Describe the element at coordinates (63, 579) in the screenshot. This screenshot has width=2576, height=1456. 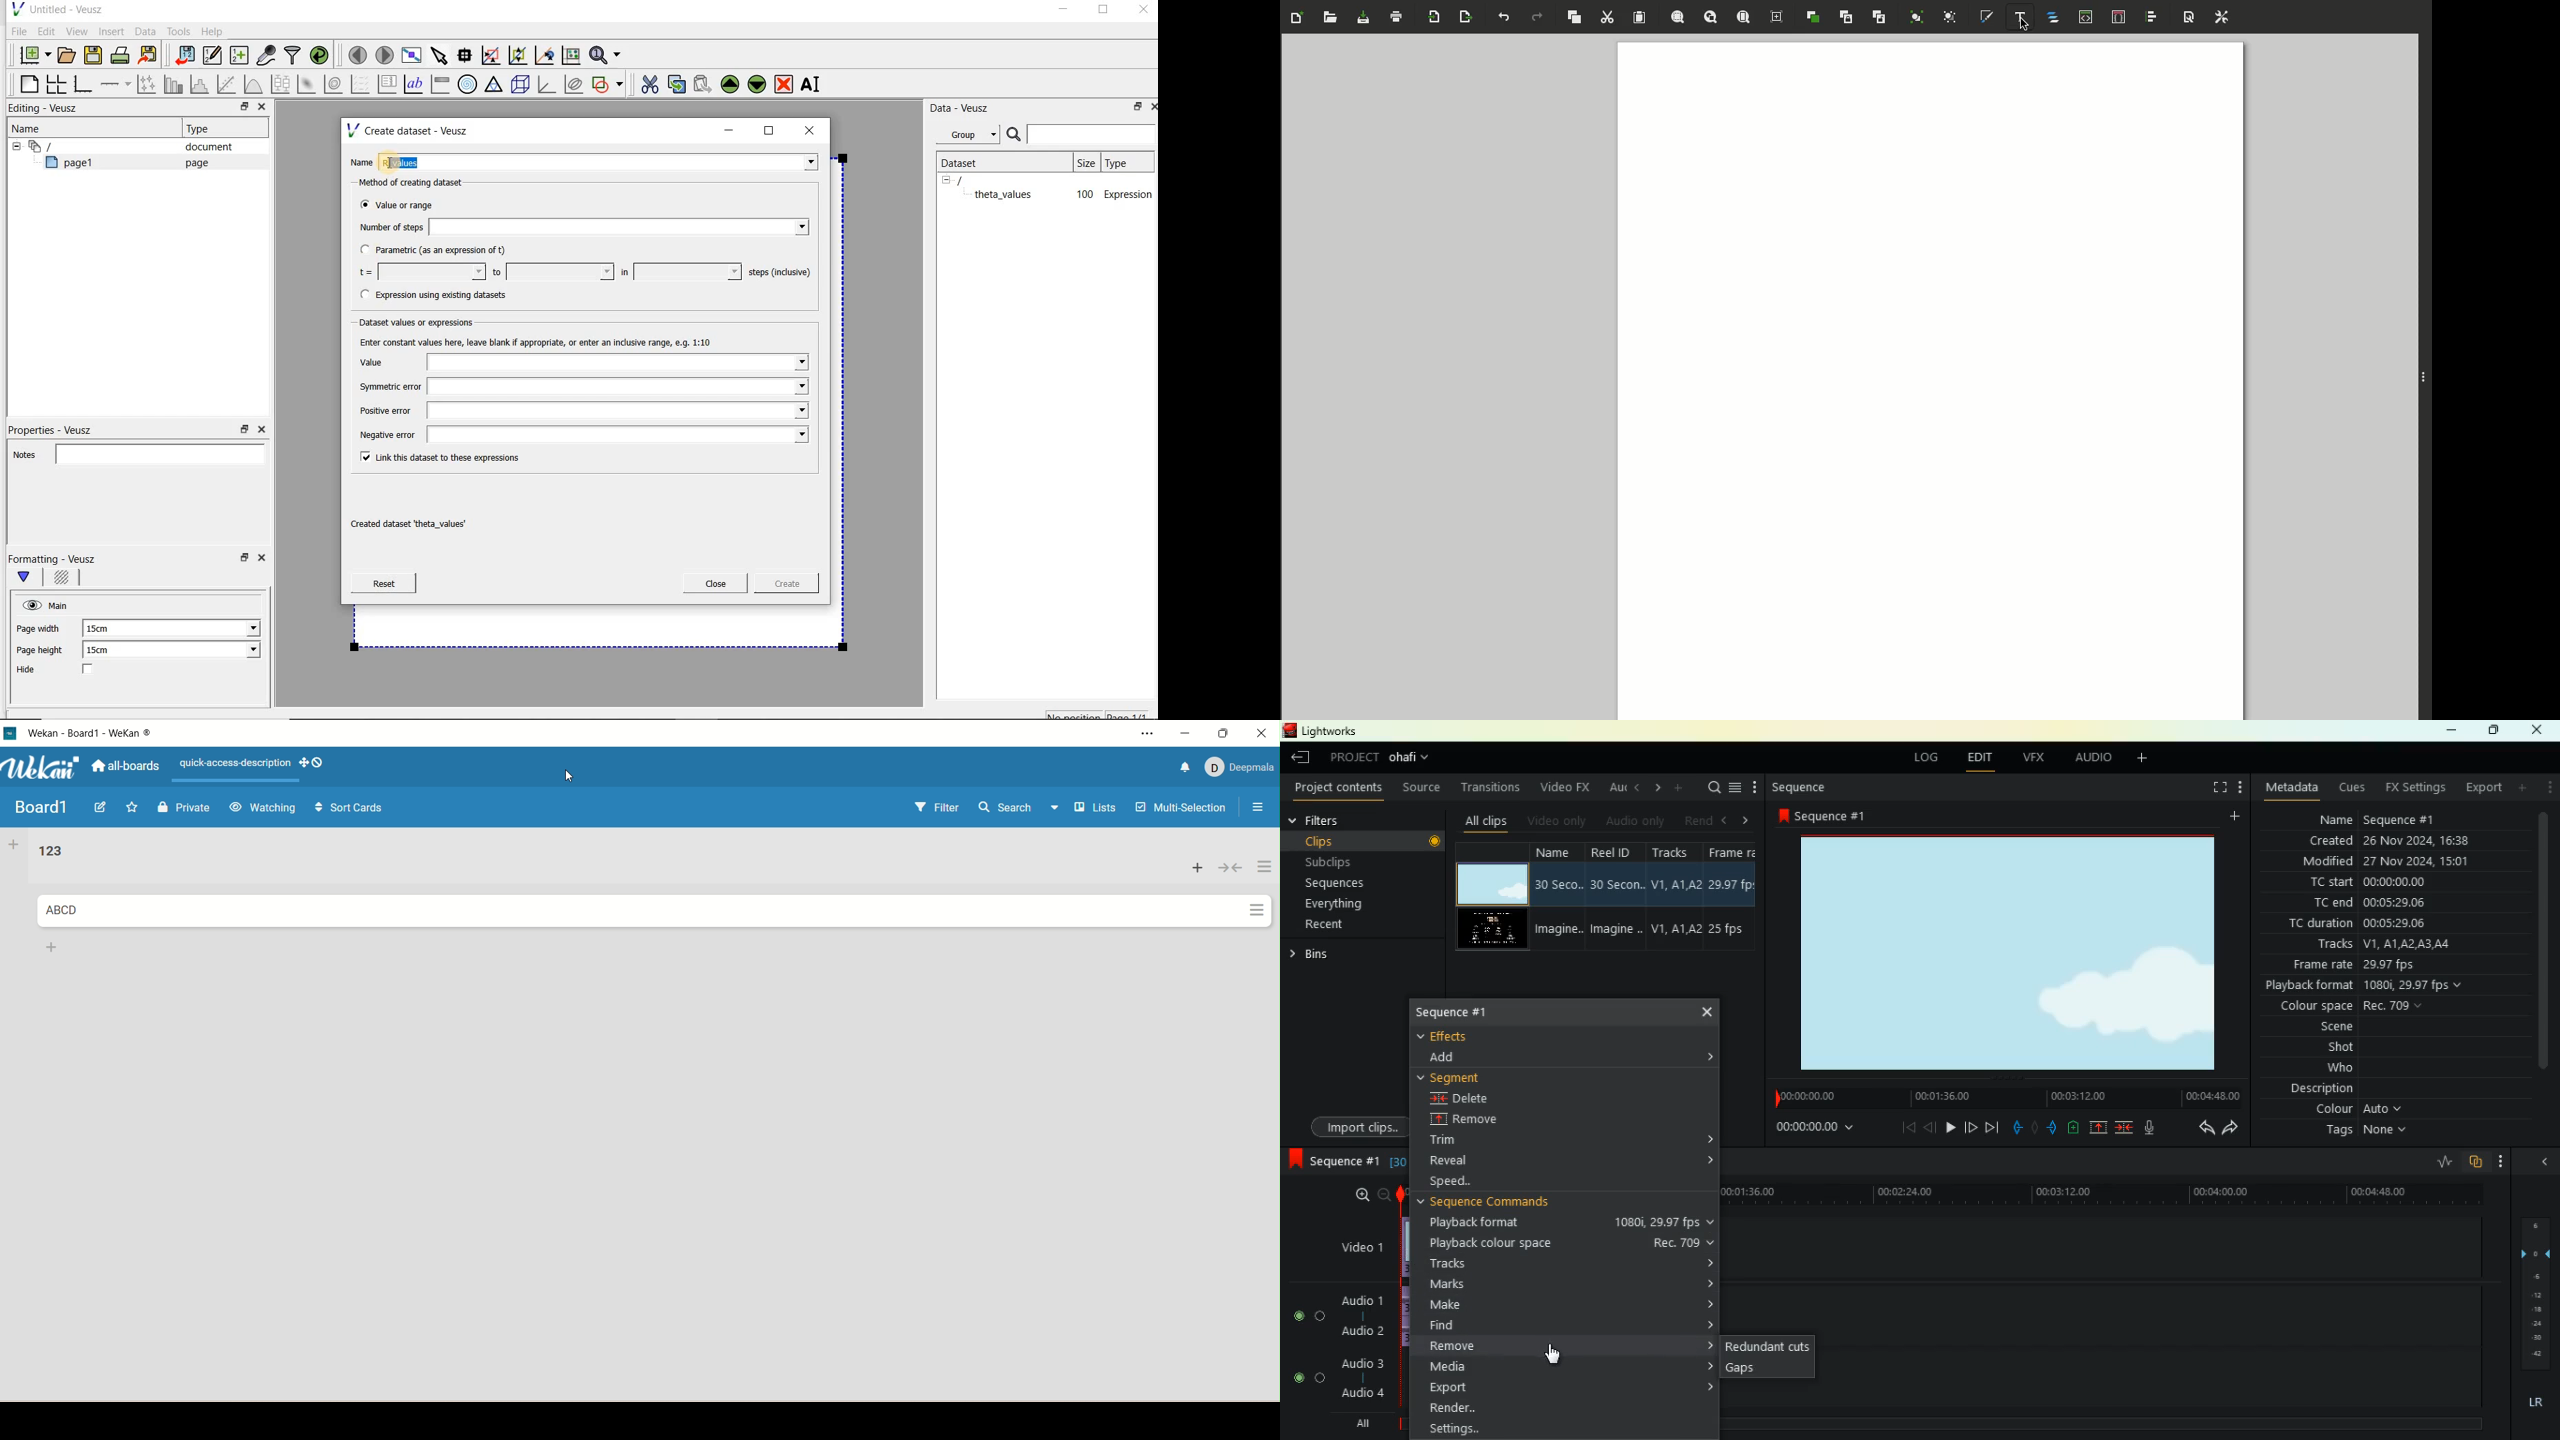
I see `Background` at that location.